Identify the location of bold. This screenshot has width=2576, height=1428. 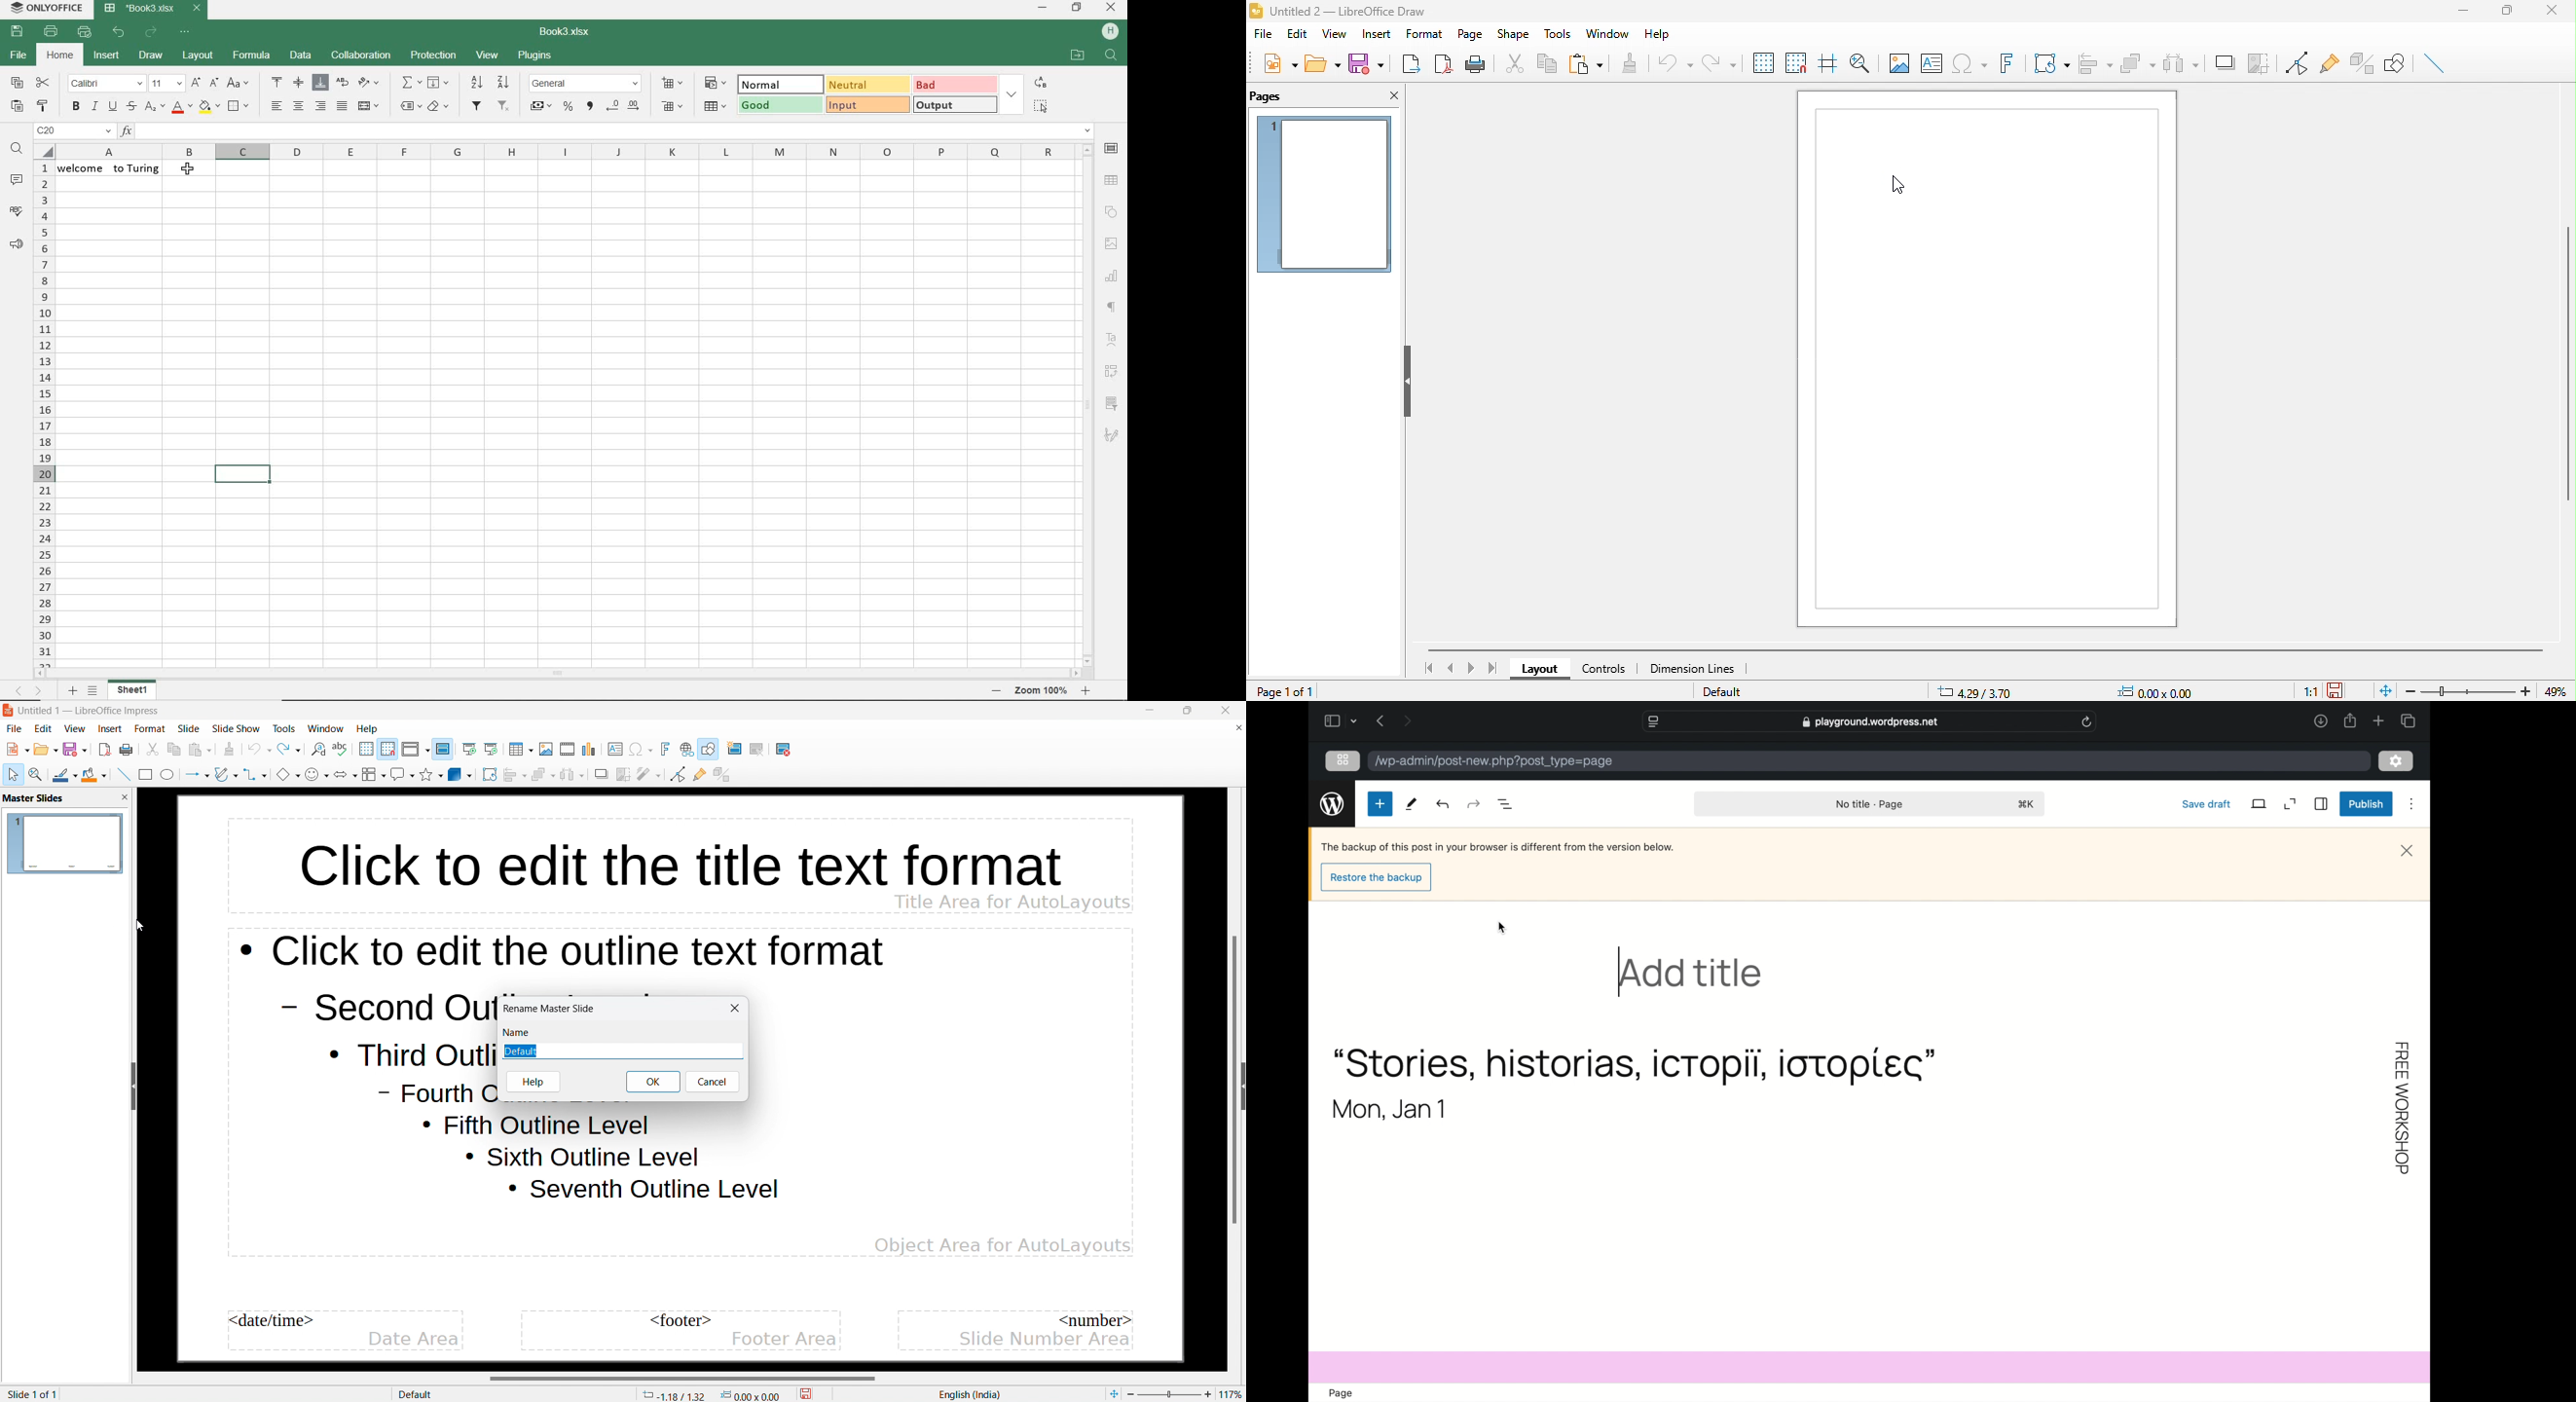
(77, 107).